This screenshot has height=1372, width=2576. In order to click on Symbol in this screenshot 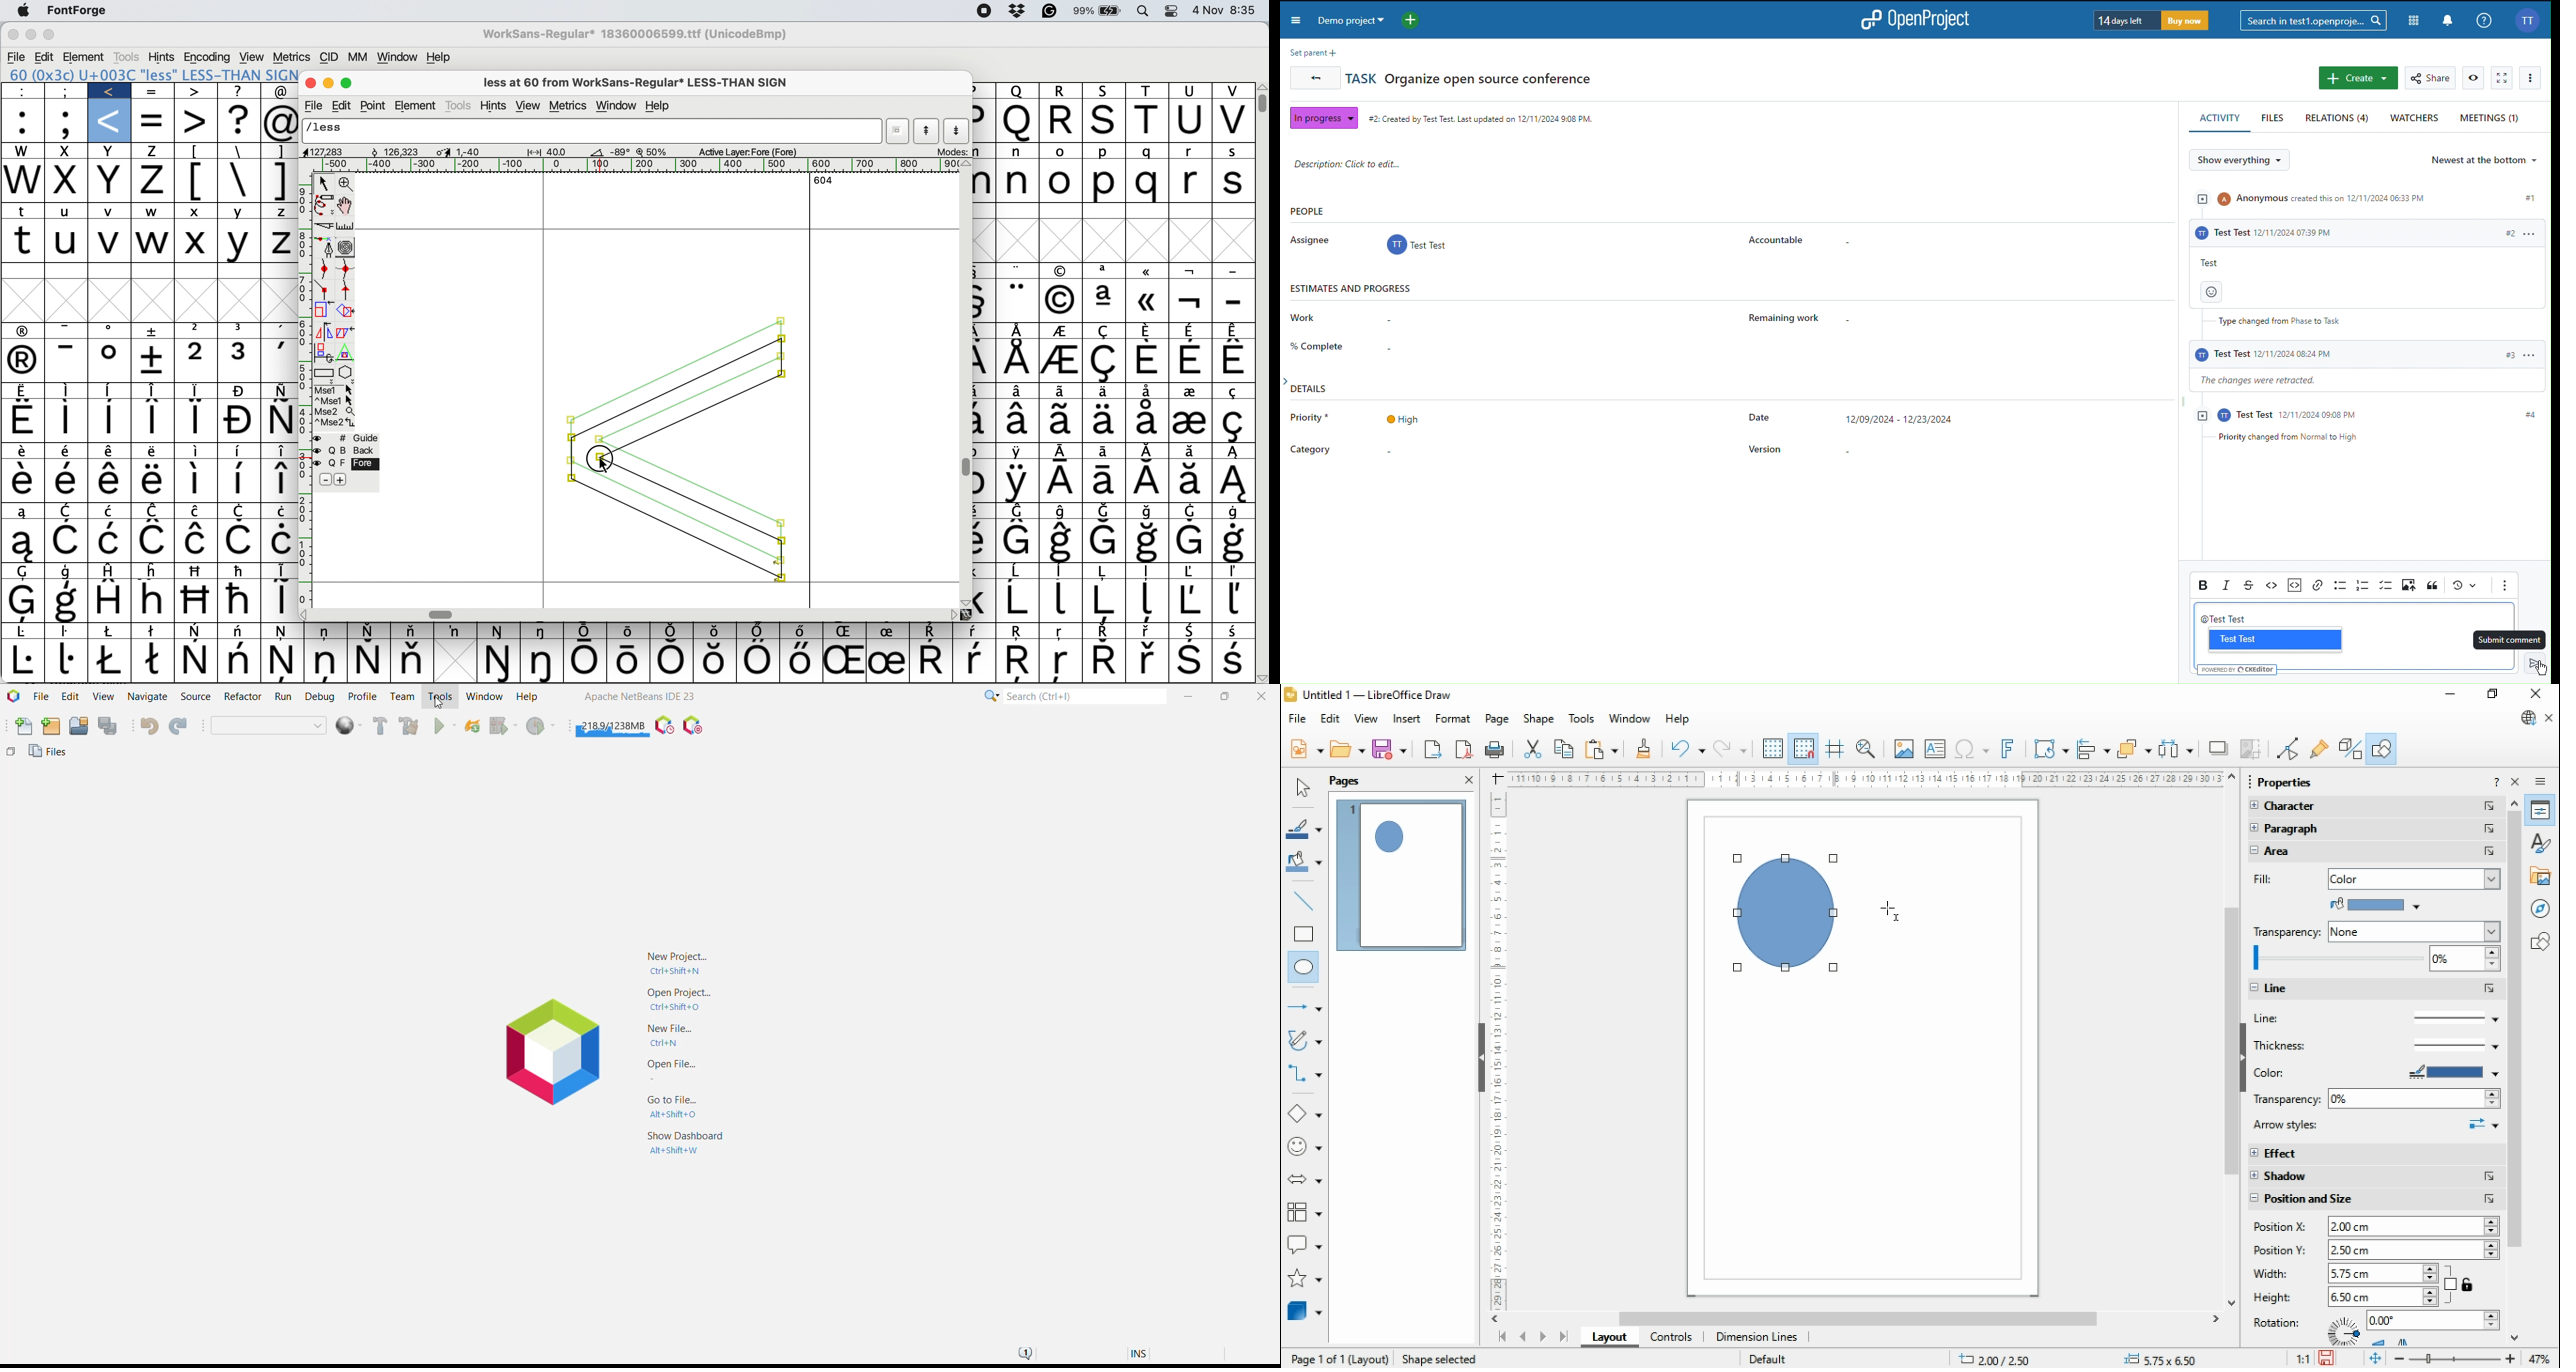, I will do `click(1061, 390)`.